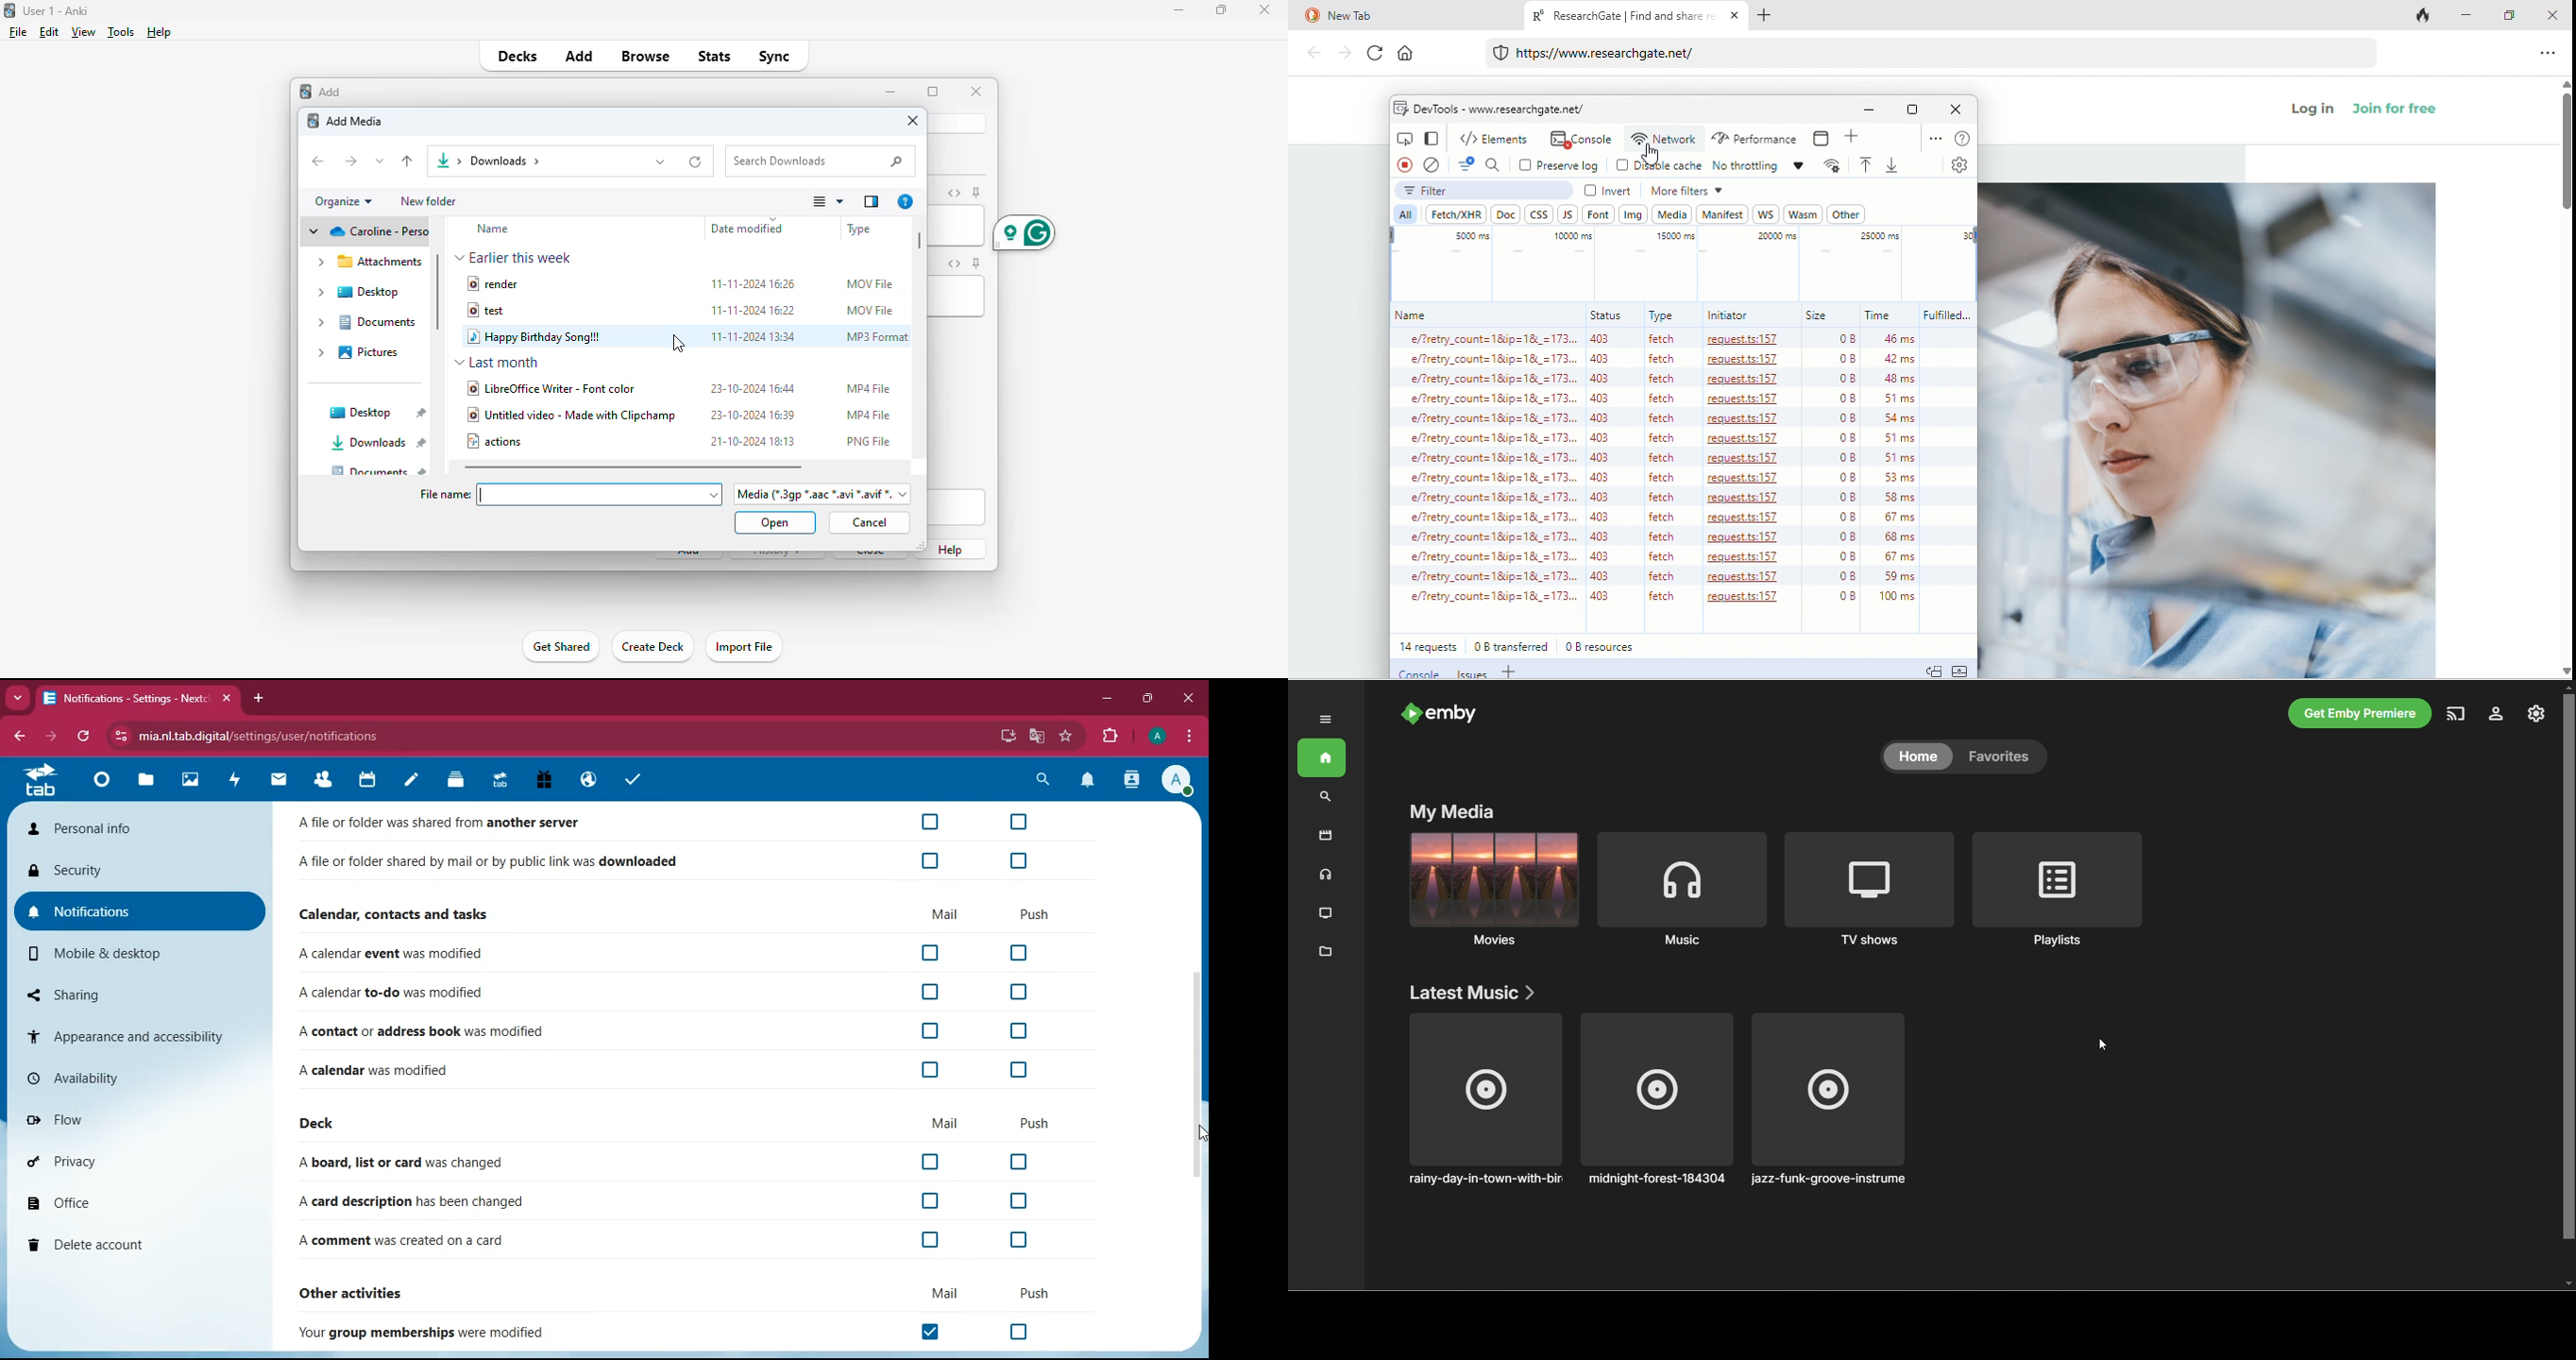 This screenshot has height=1372, width=2576. I want to click on disable cache checkbox, so click(1658, 165).